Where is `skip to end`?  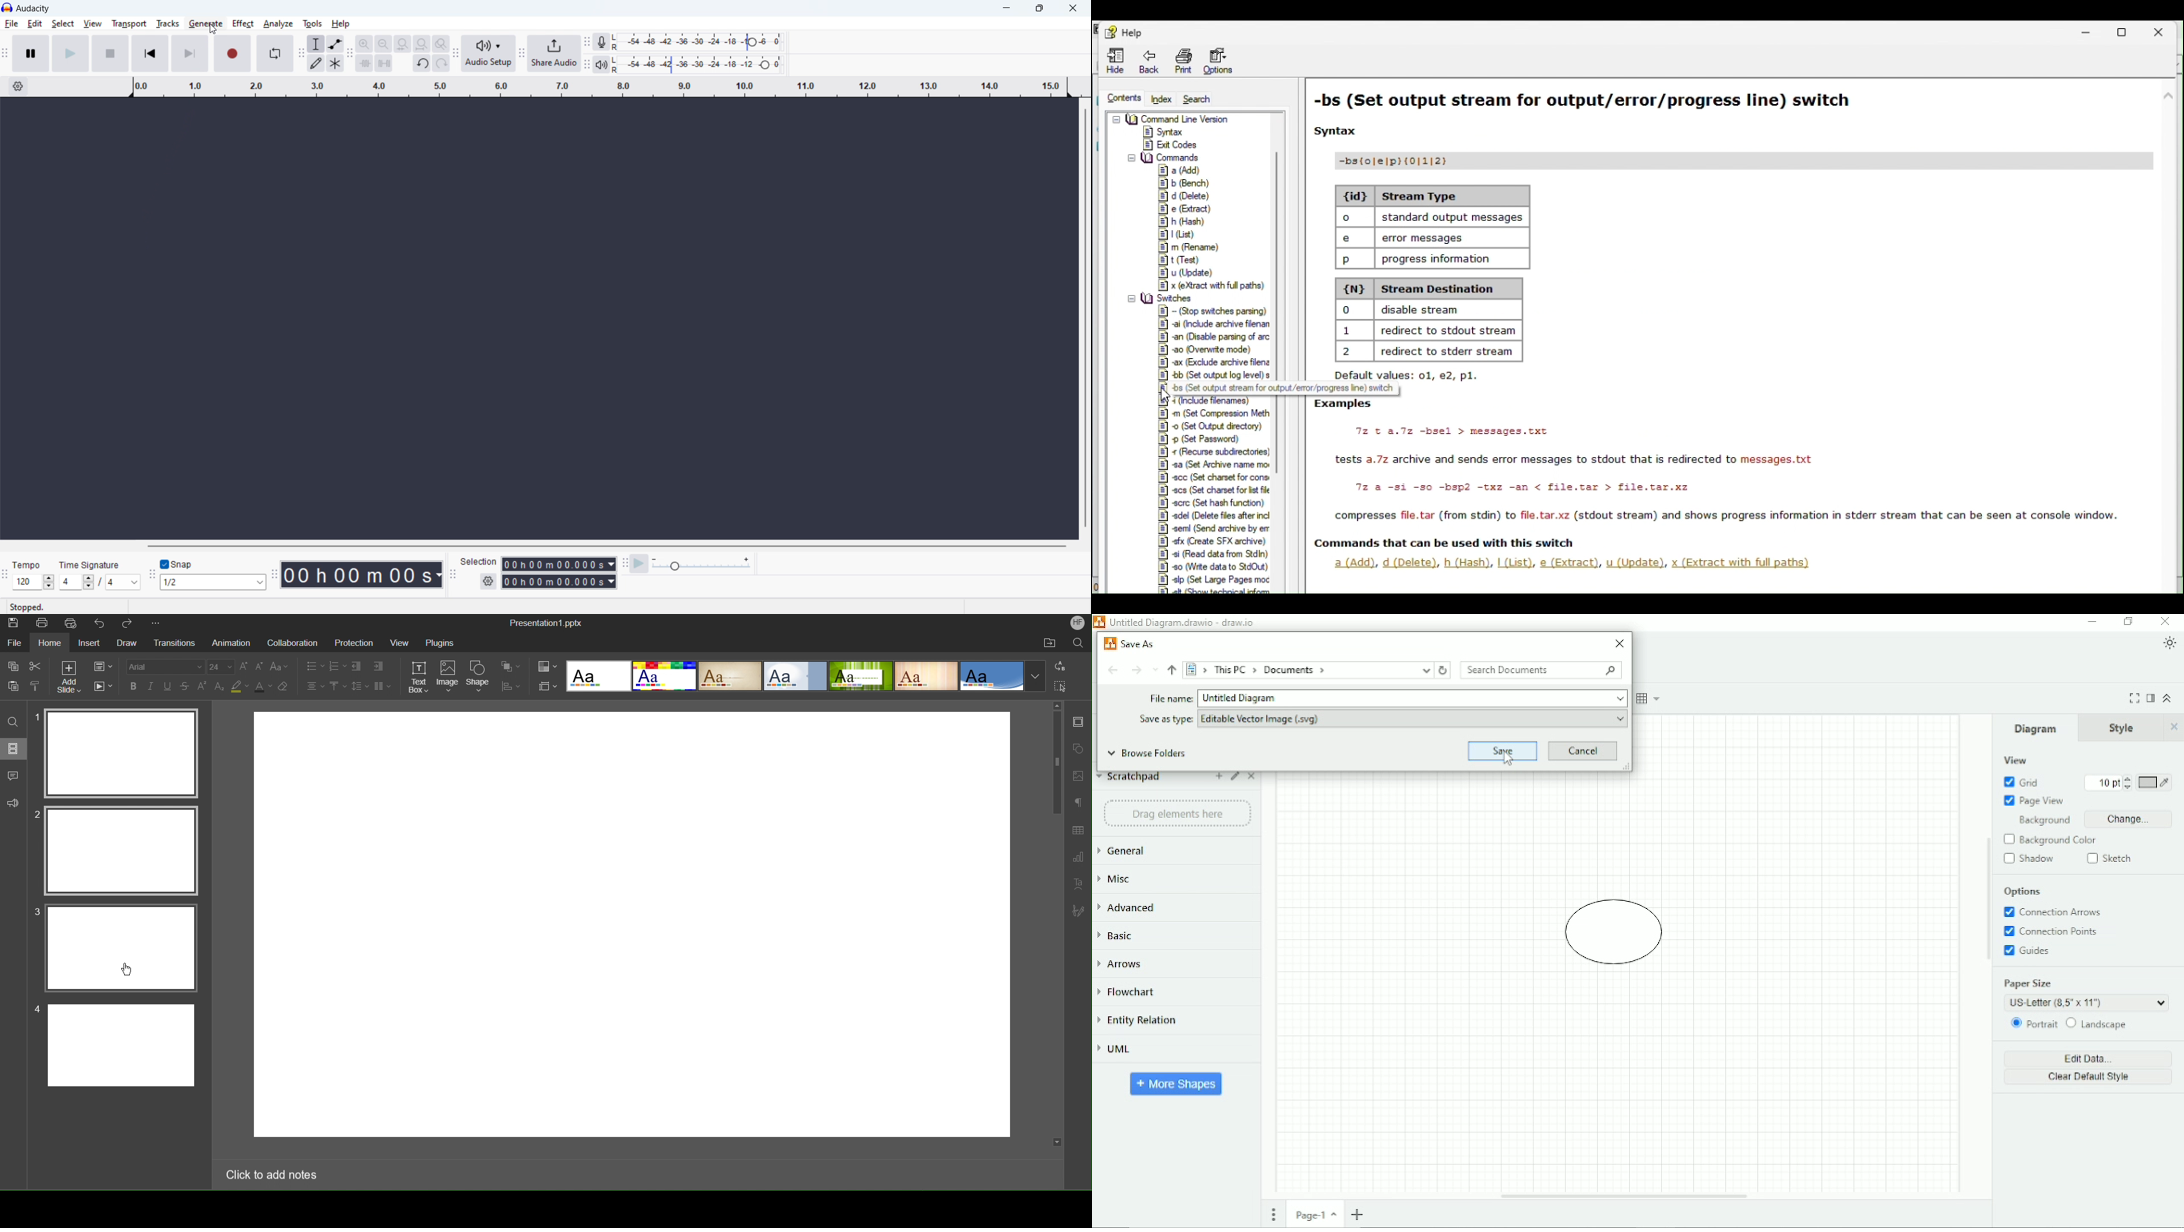
skip to end is located at coordinates (190, 53).